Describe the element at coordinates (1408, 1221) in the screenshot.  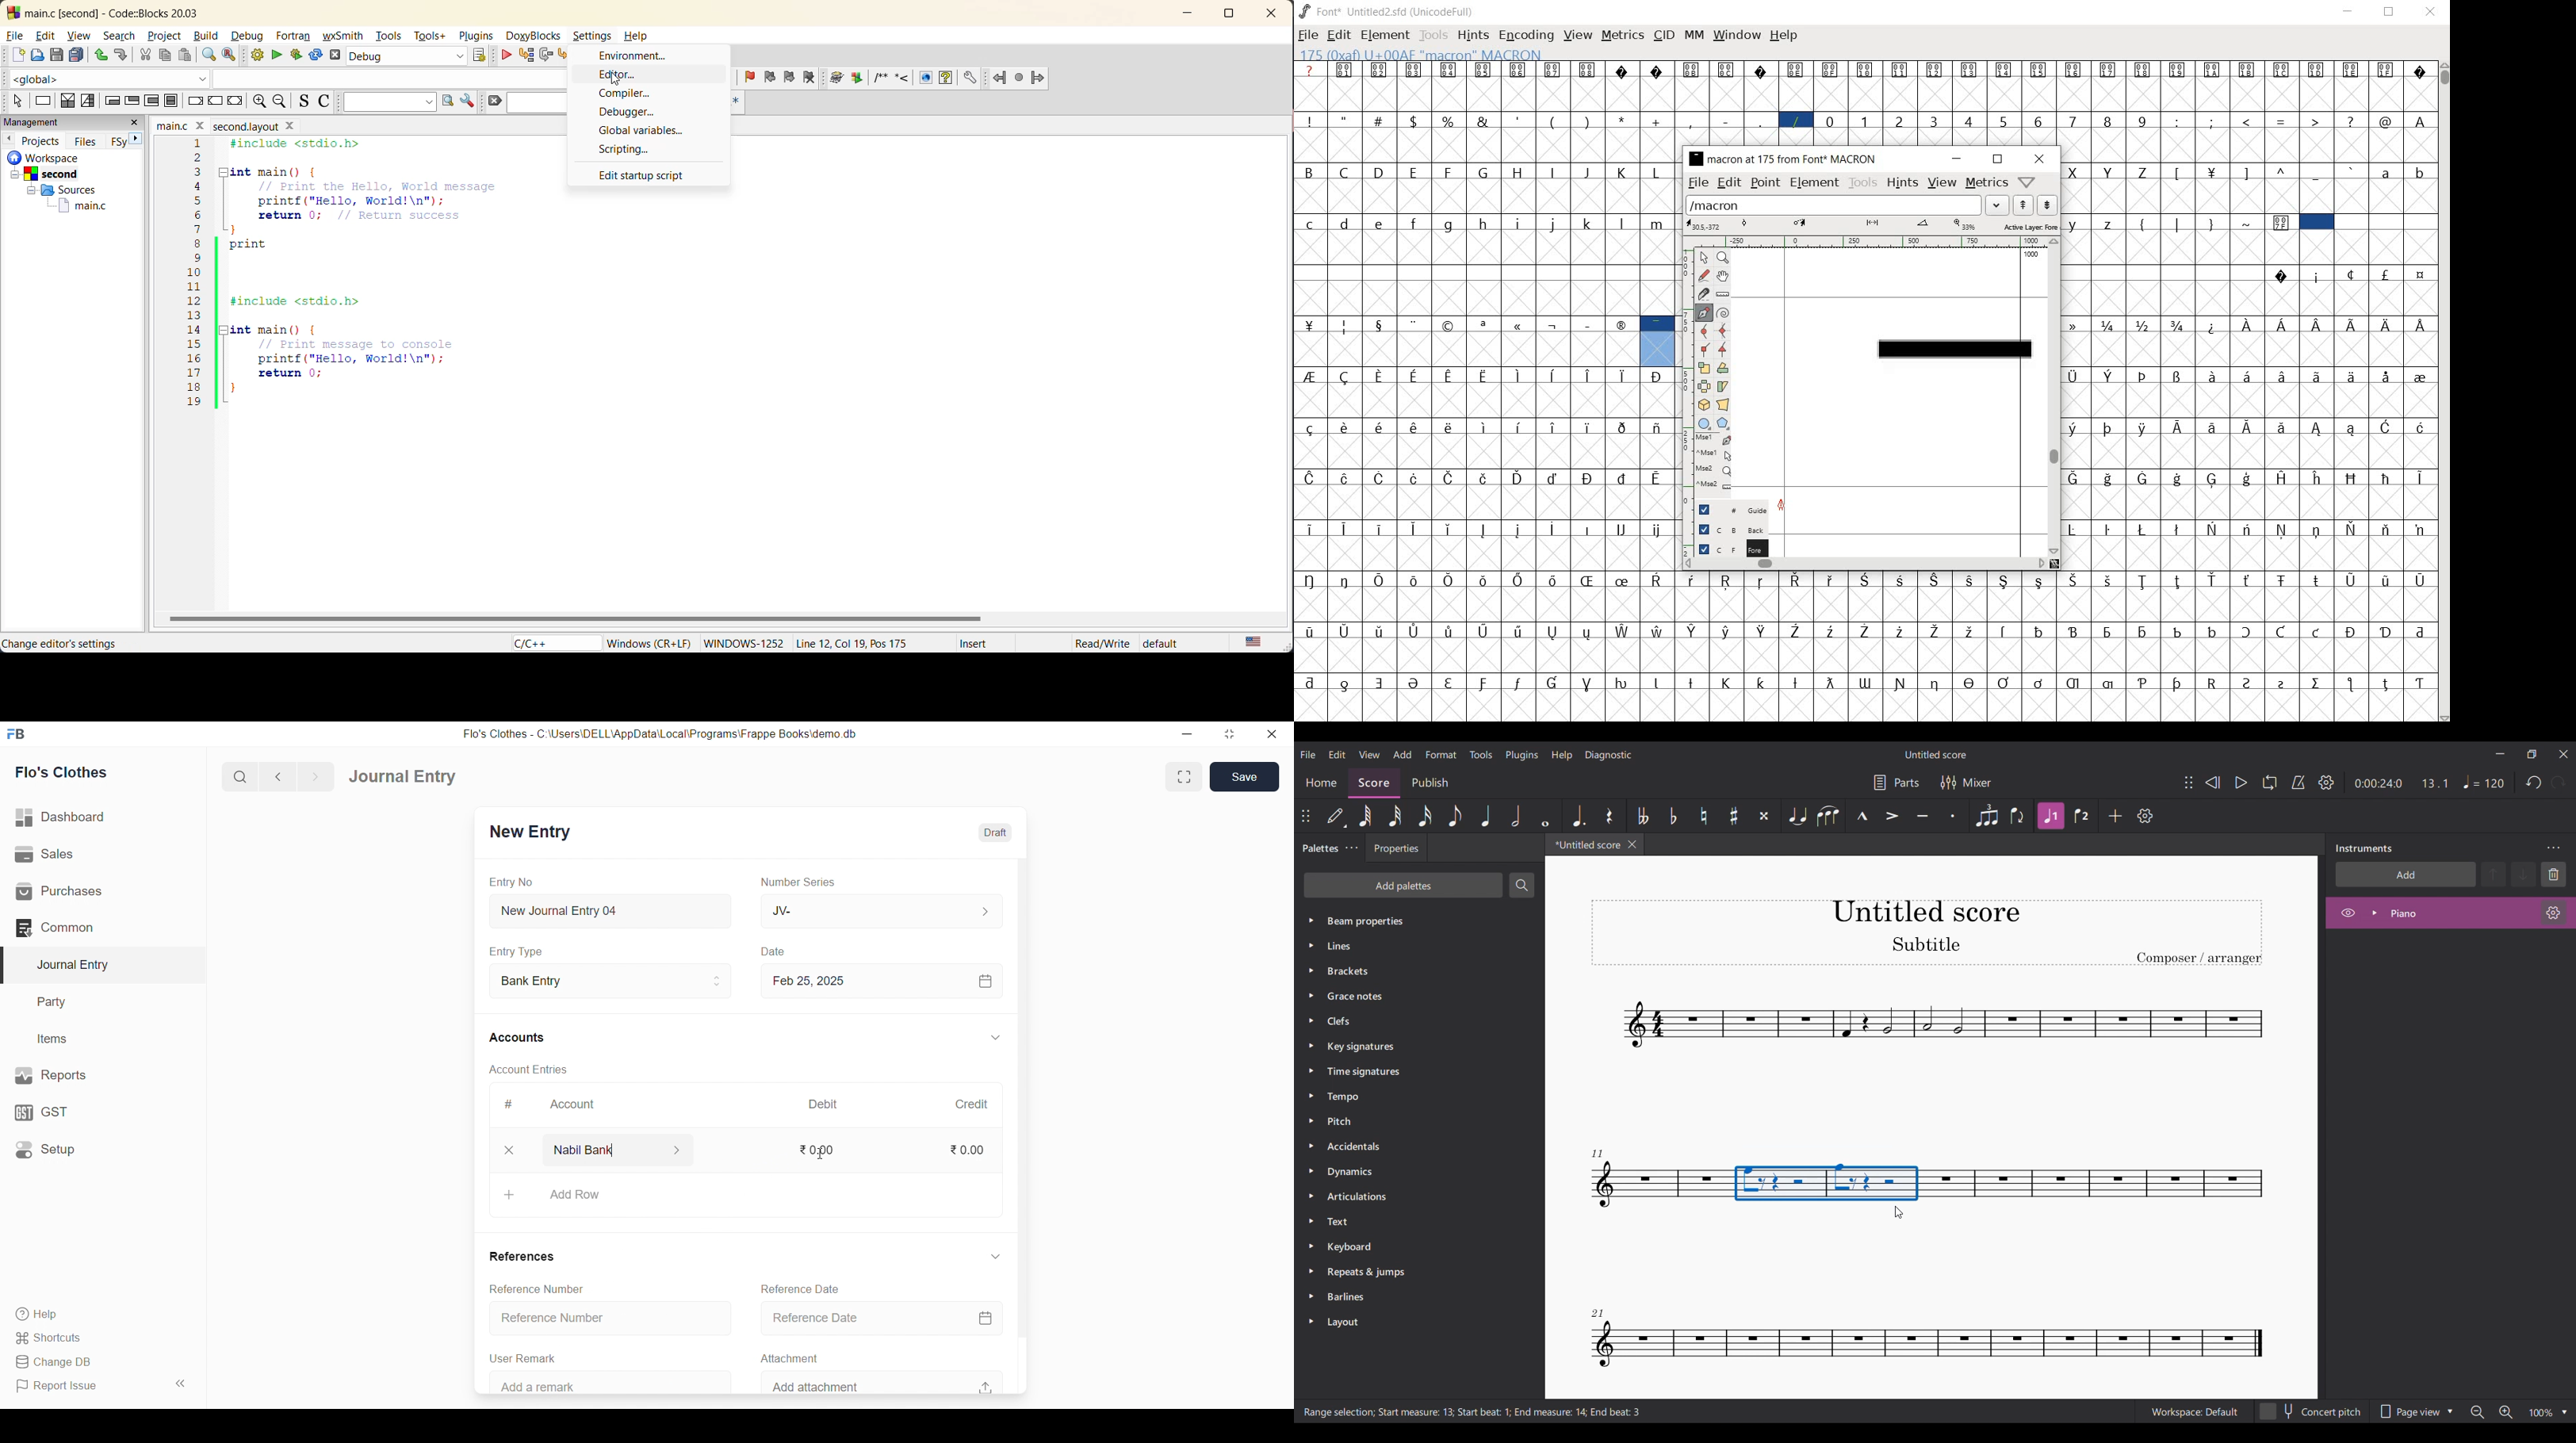
I see `Text` at that location.